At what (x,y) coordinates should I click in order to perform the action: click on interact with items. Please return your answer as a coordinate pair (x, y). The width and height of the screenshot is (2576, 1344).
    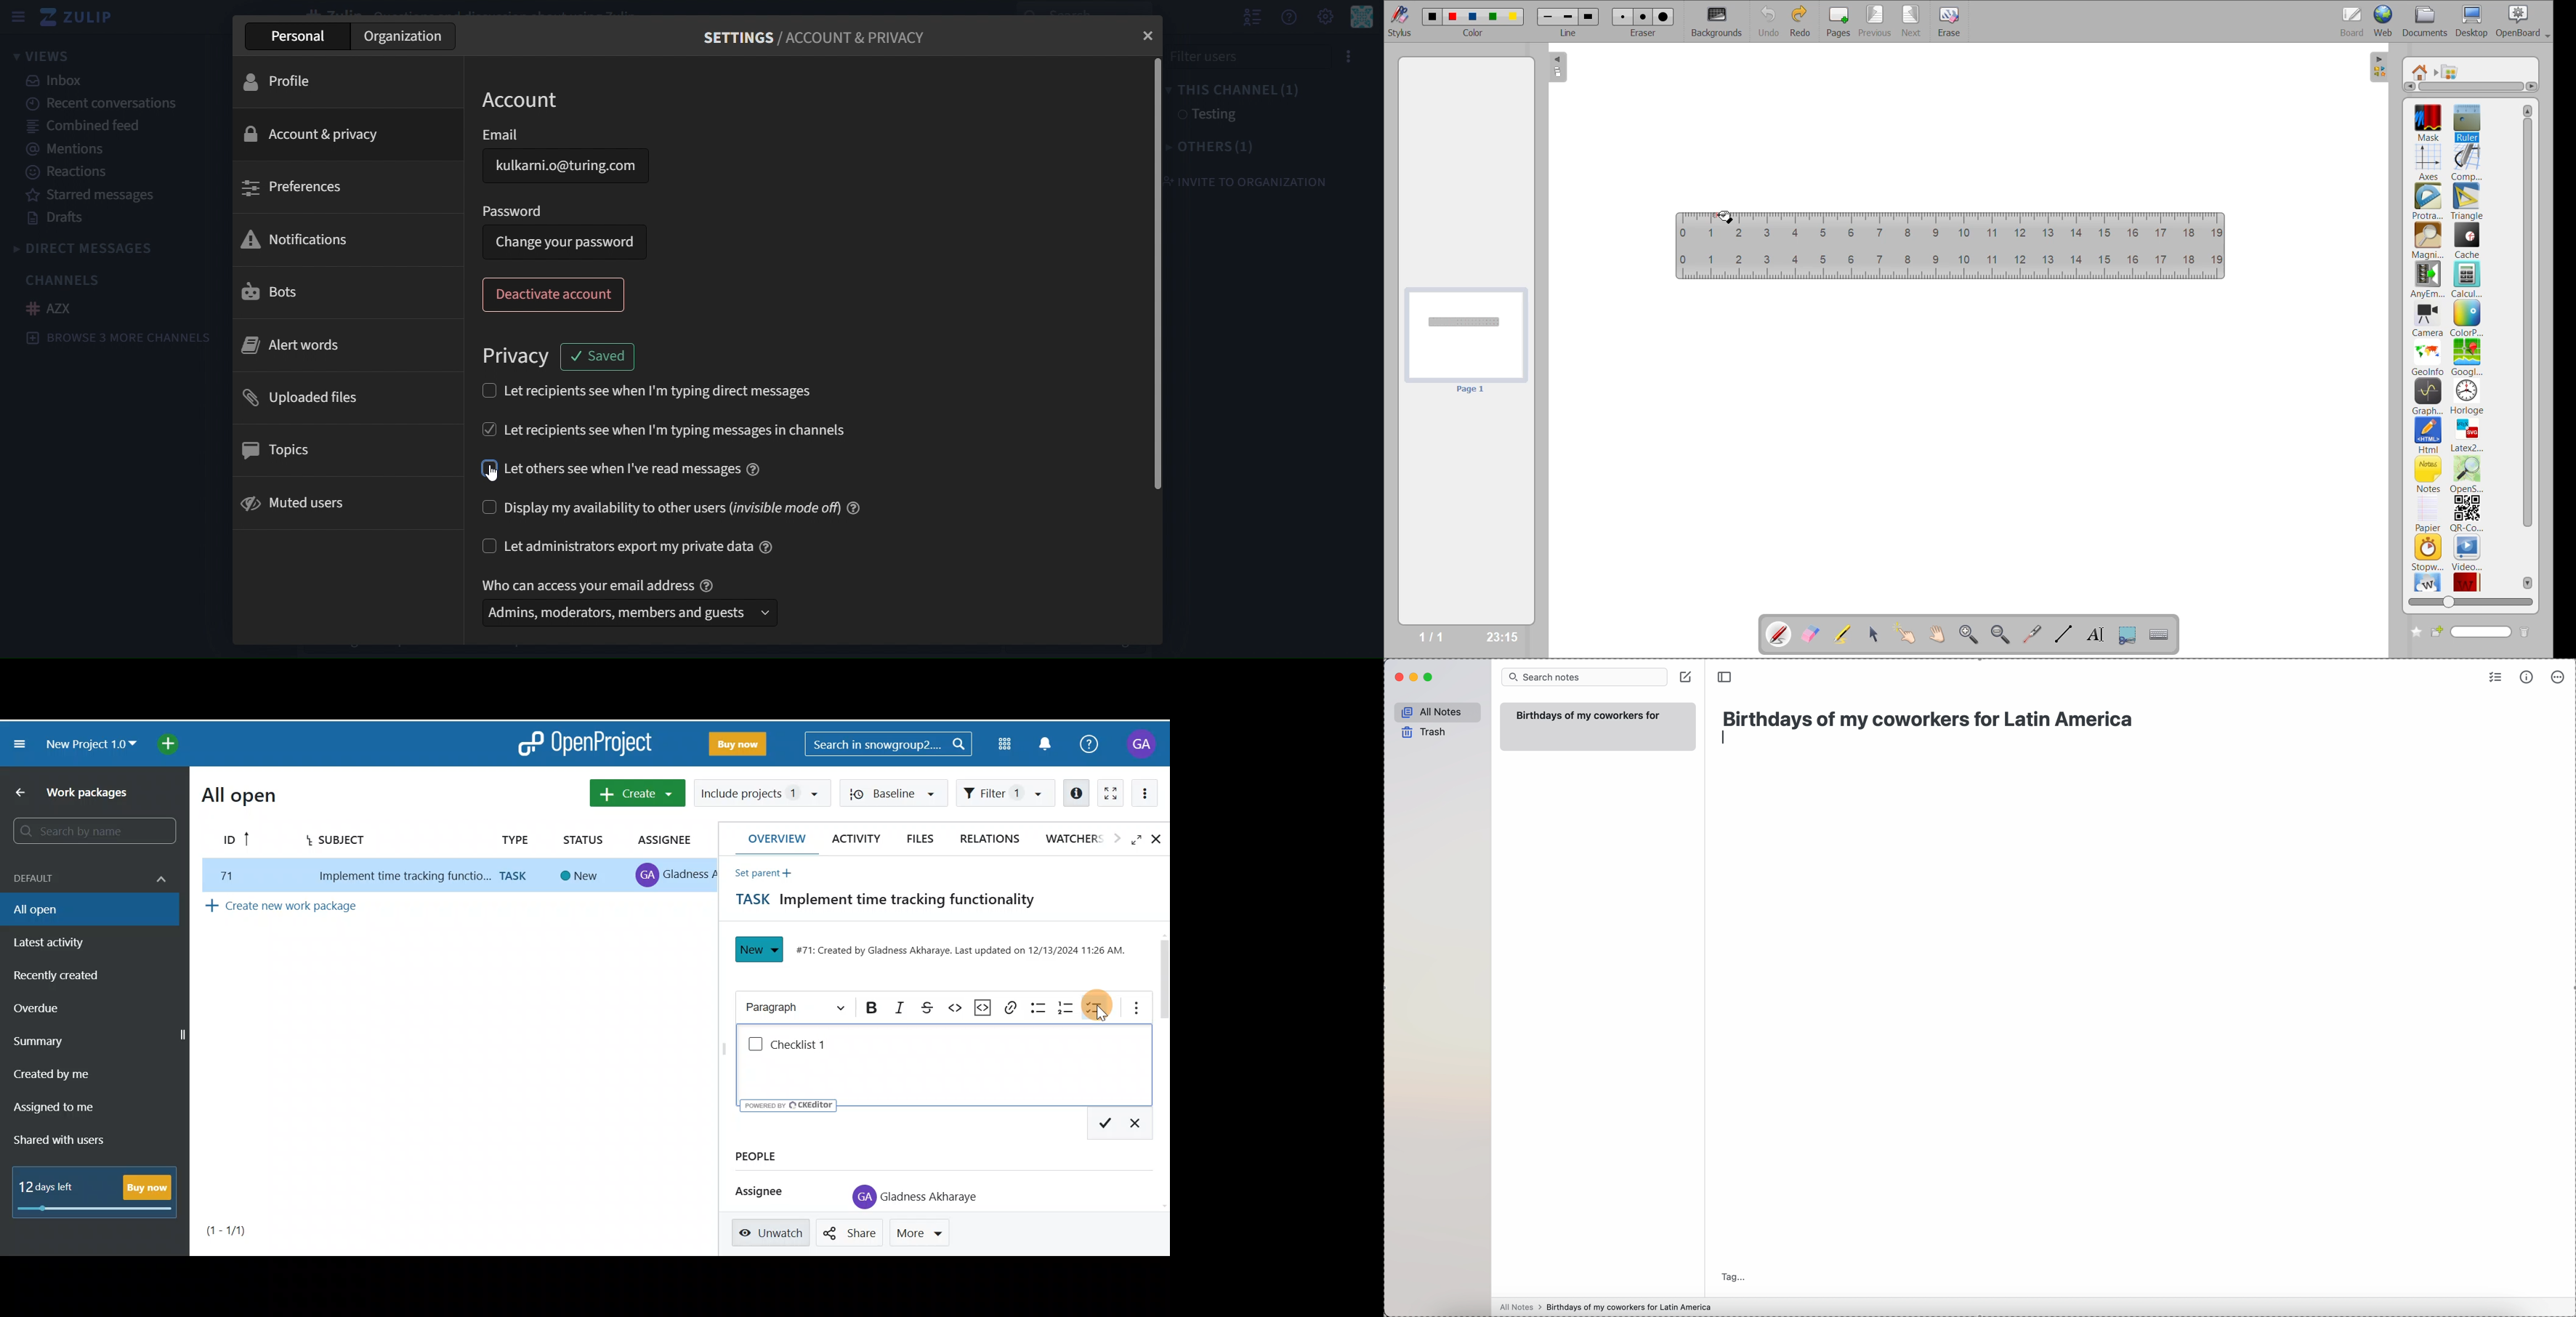
    Looking at the image, I should click on (1908, 634).